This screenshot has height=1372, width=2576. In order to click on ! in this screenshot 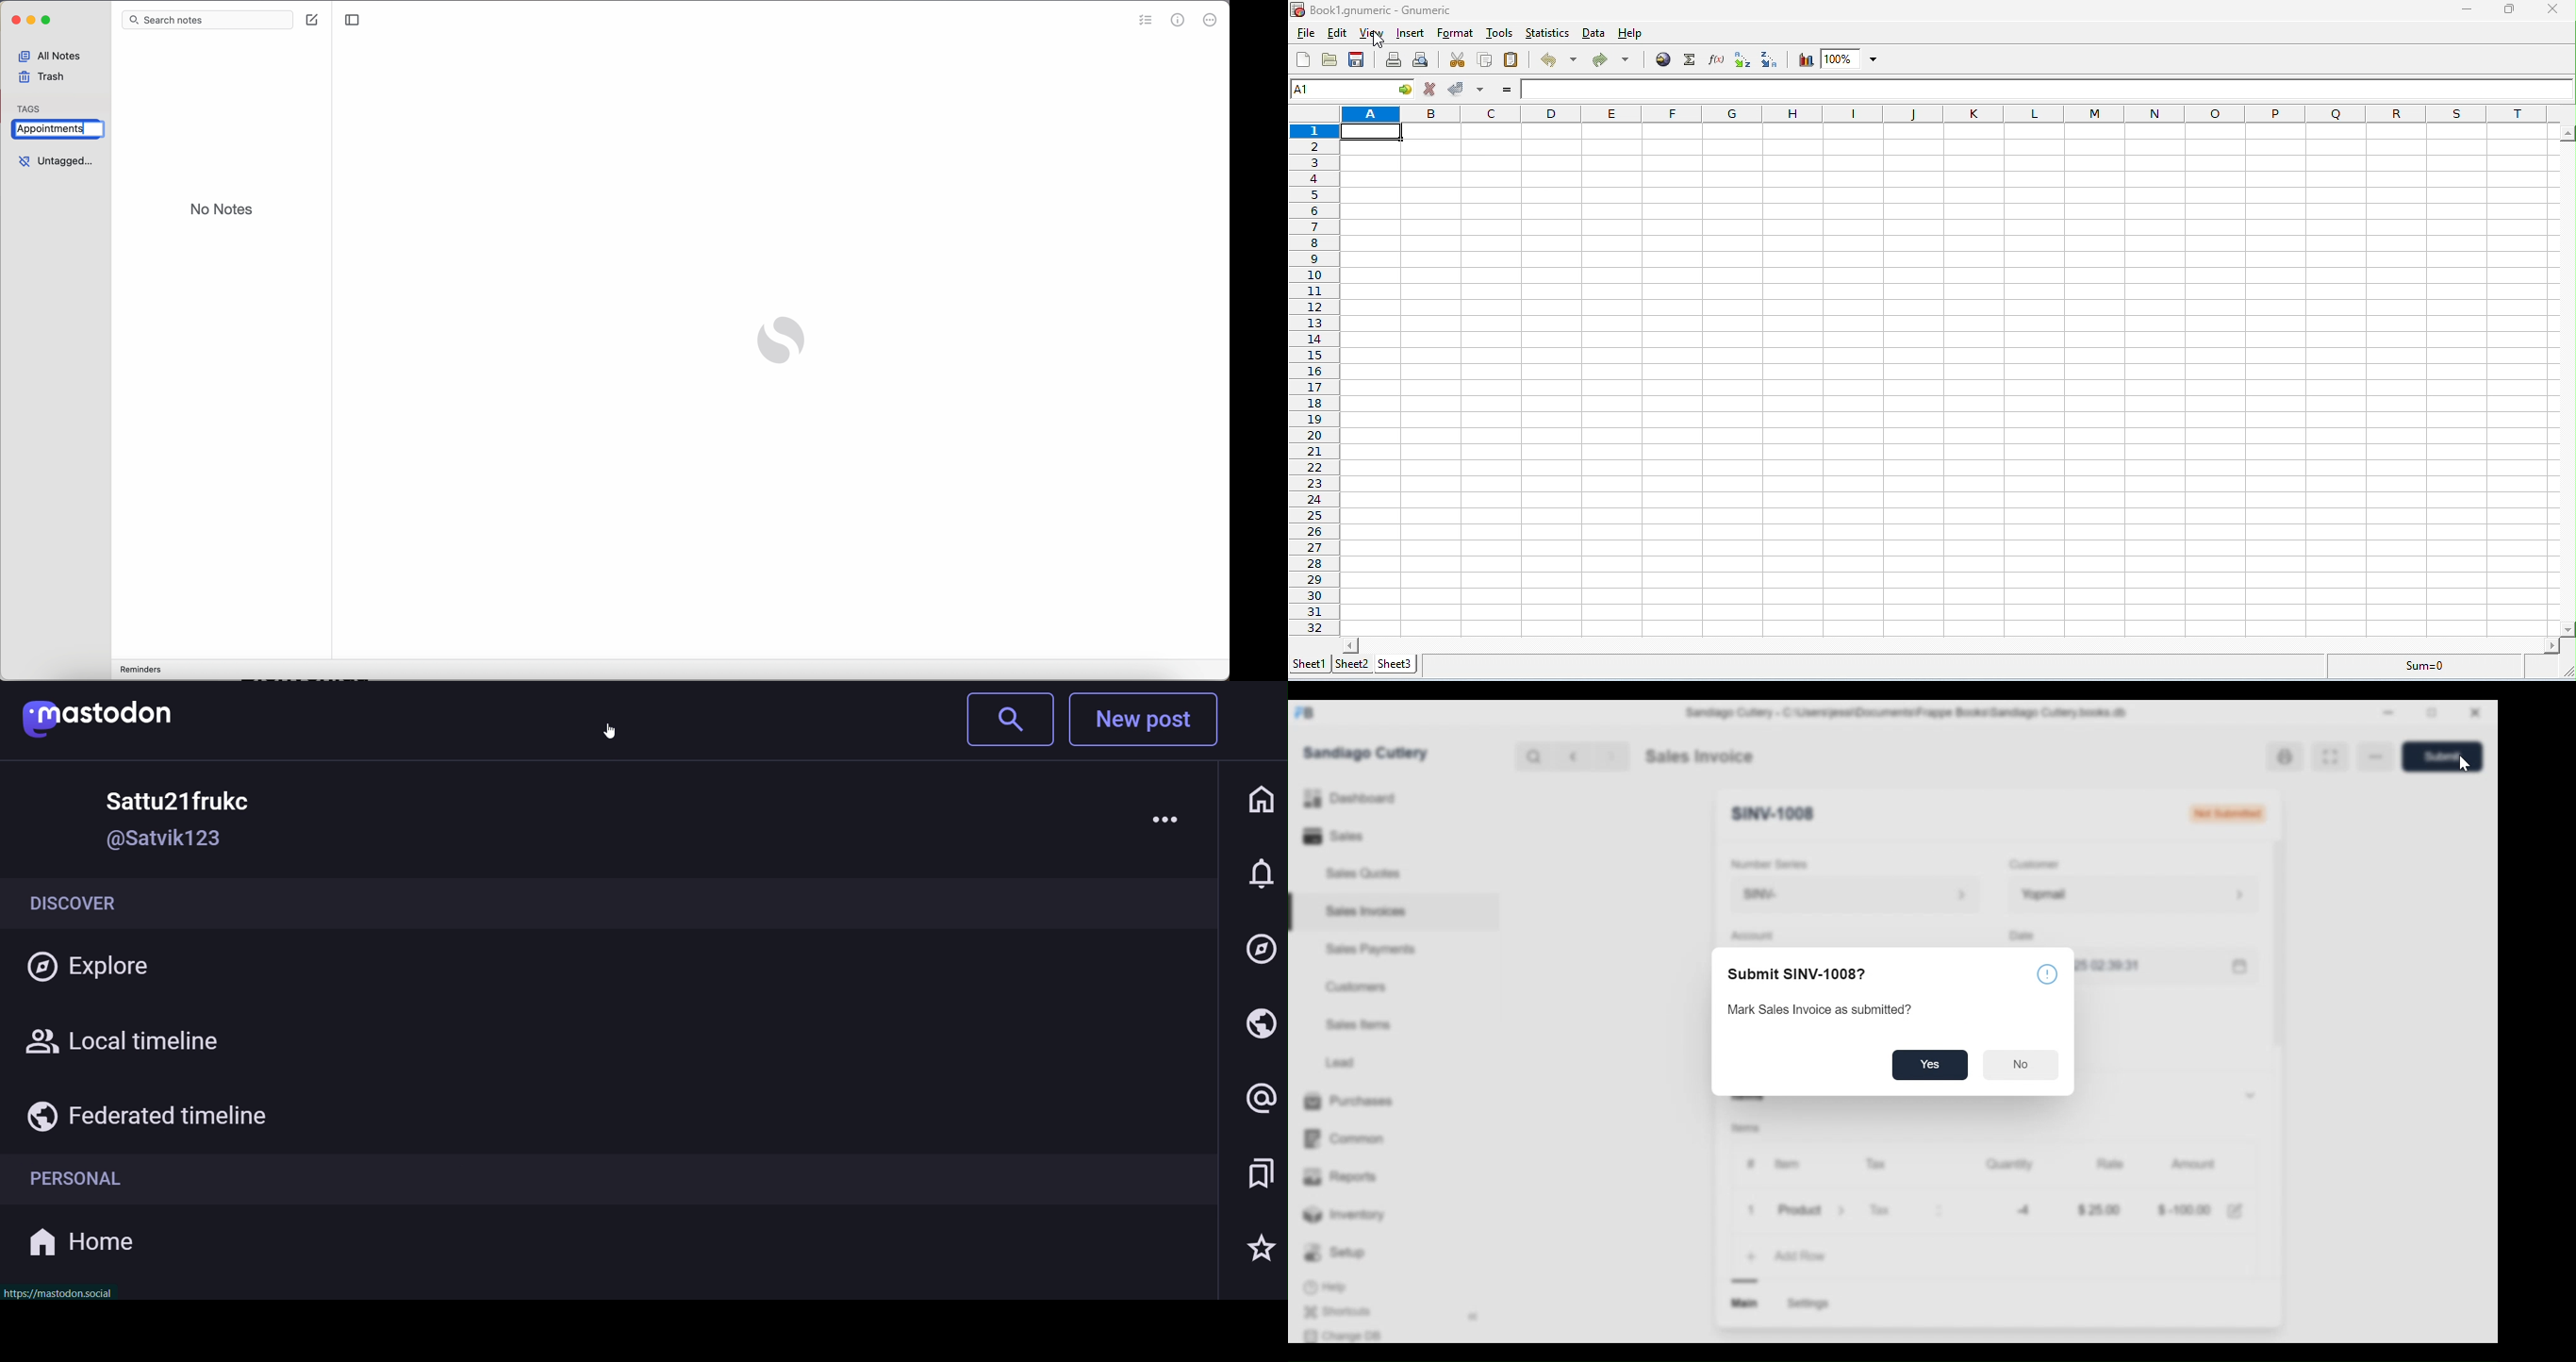, I will do `click(2046, 975)`.